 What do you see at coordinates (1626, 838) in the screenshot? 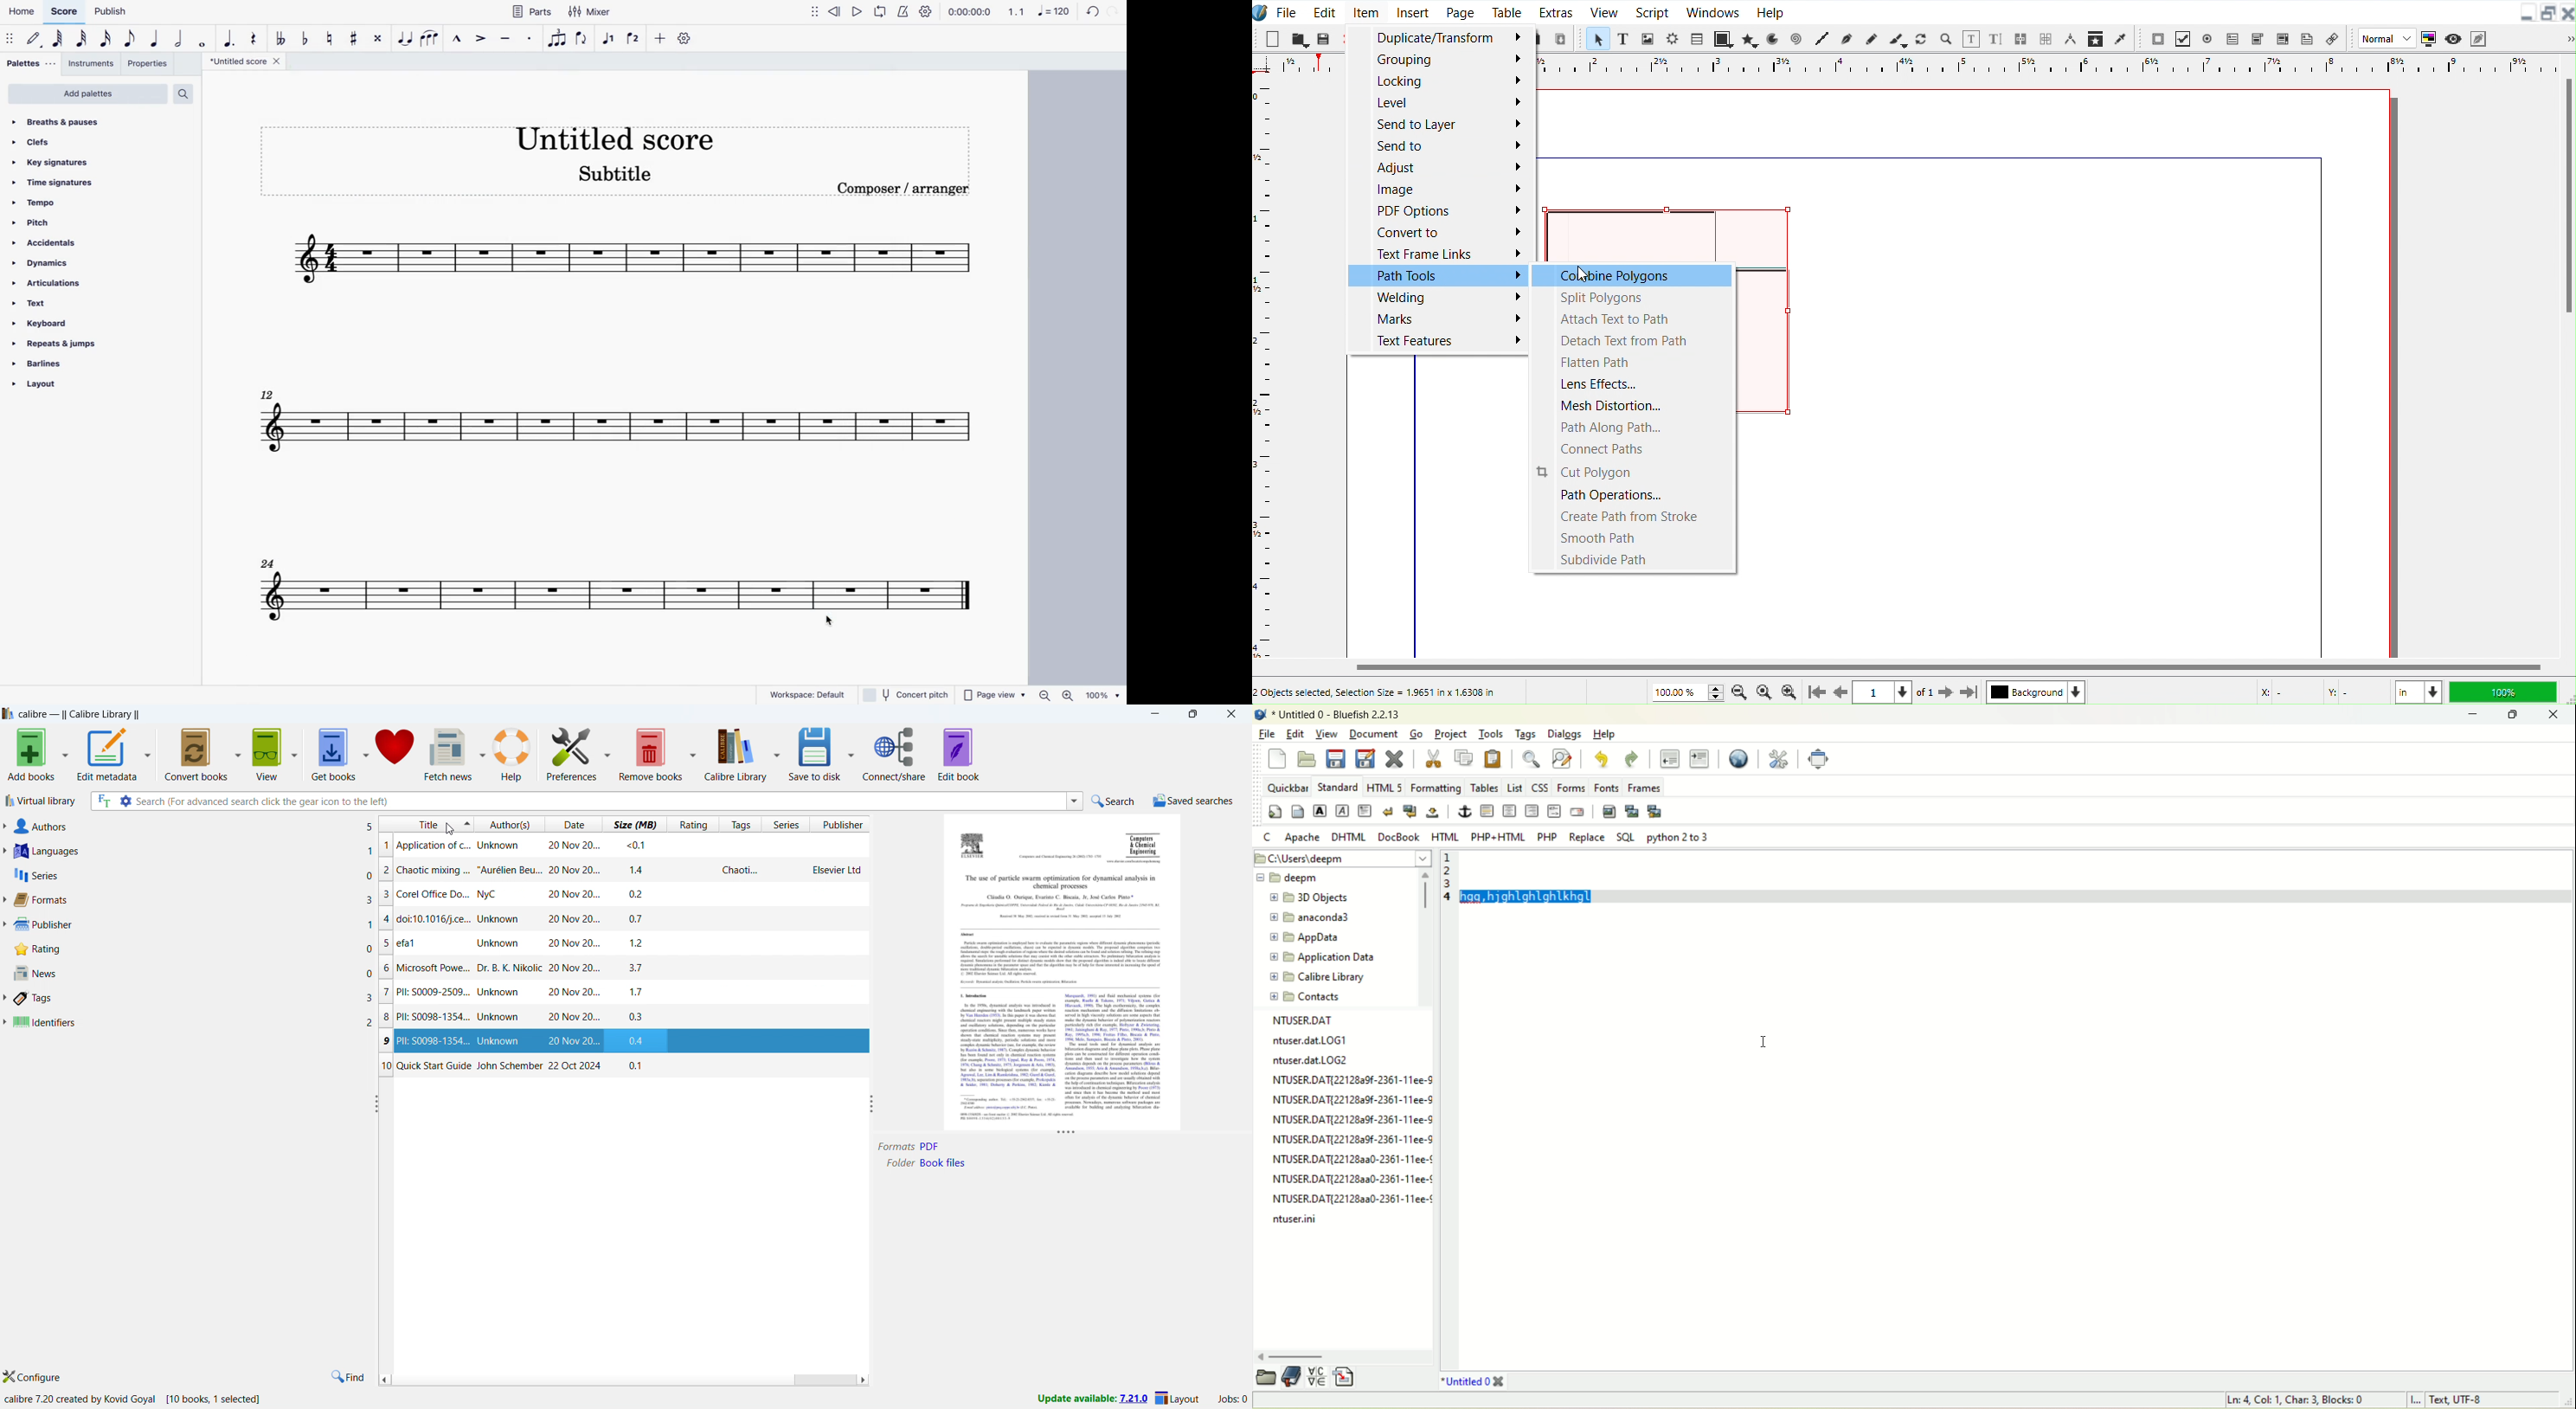
I see `sql` at bounding box center [1626, 838].